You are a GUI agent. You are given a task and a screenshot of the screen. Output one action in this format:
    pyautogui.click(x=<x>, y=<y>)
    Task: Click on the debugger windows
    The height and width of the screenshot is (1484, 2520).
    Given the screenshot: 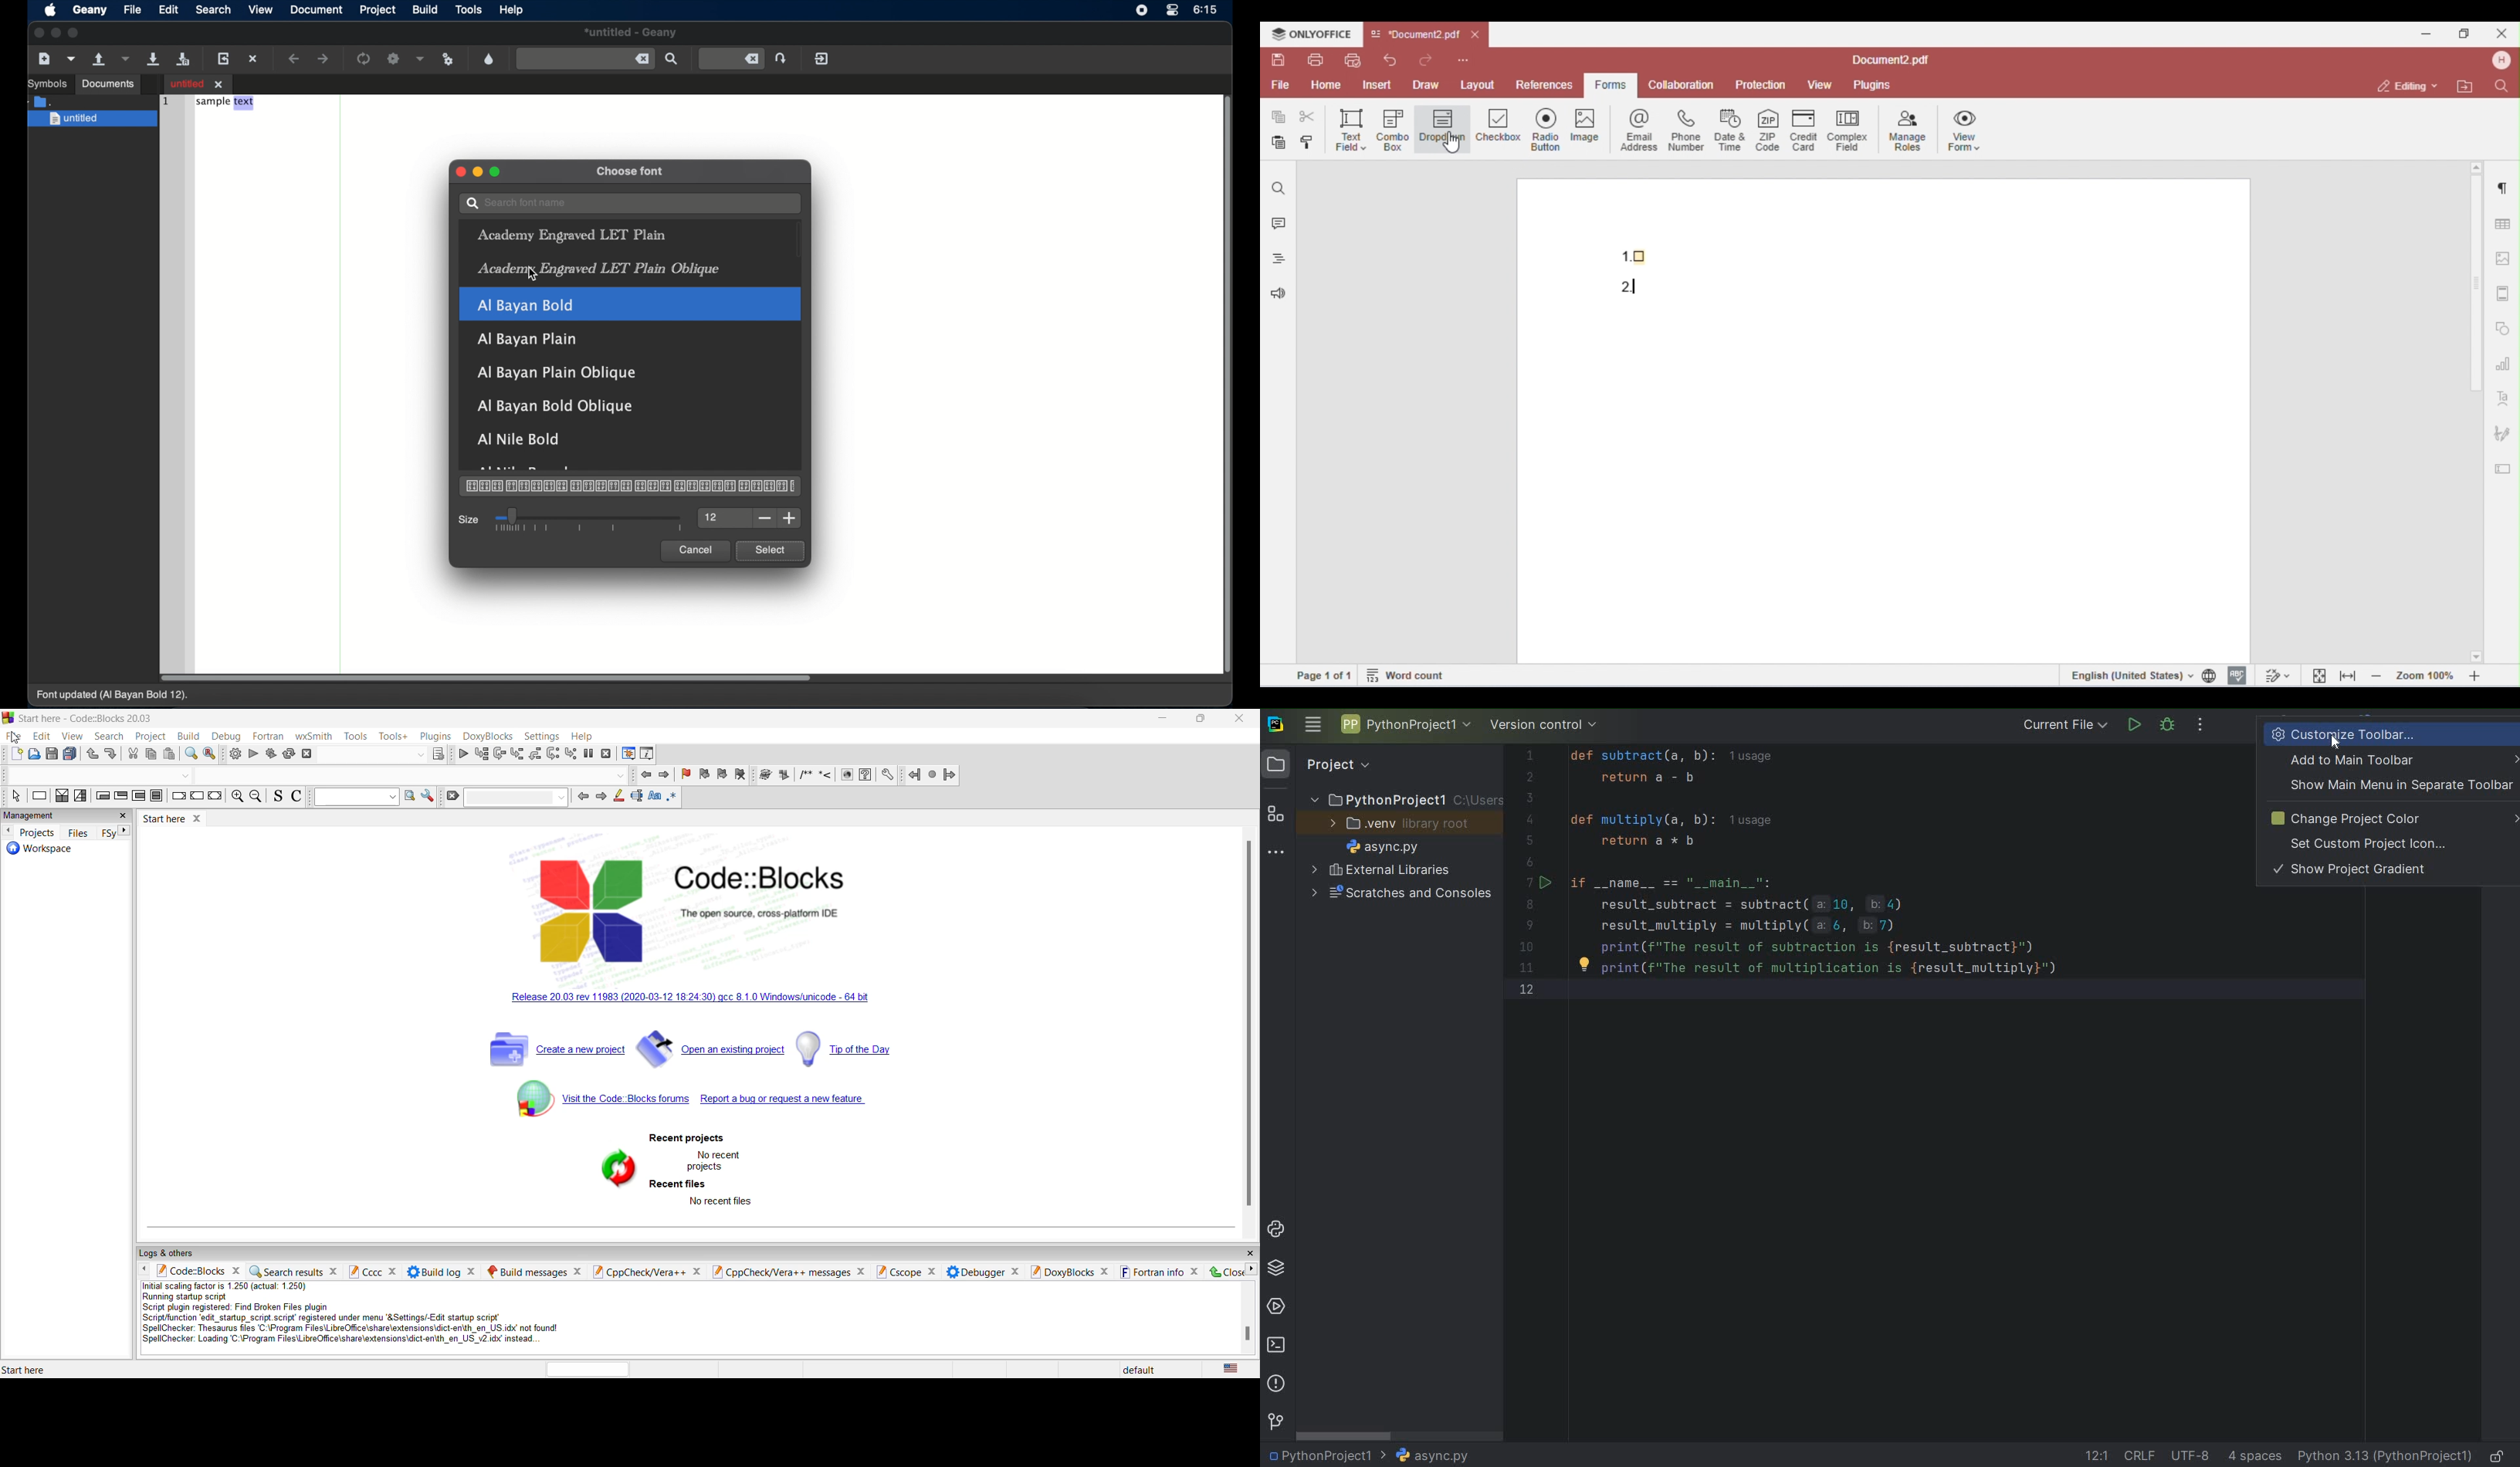 What is the action you would take?
    pyautogui.click(x=627, y=755)
    